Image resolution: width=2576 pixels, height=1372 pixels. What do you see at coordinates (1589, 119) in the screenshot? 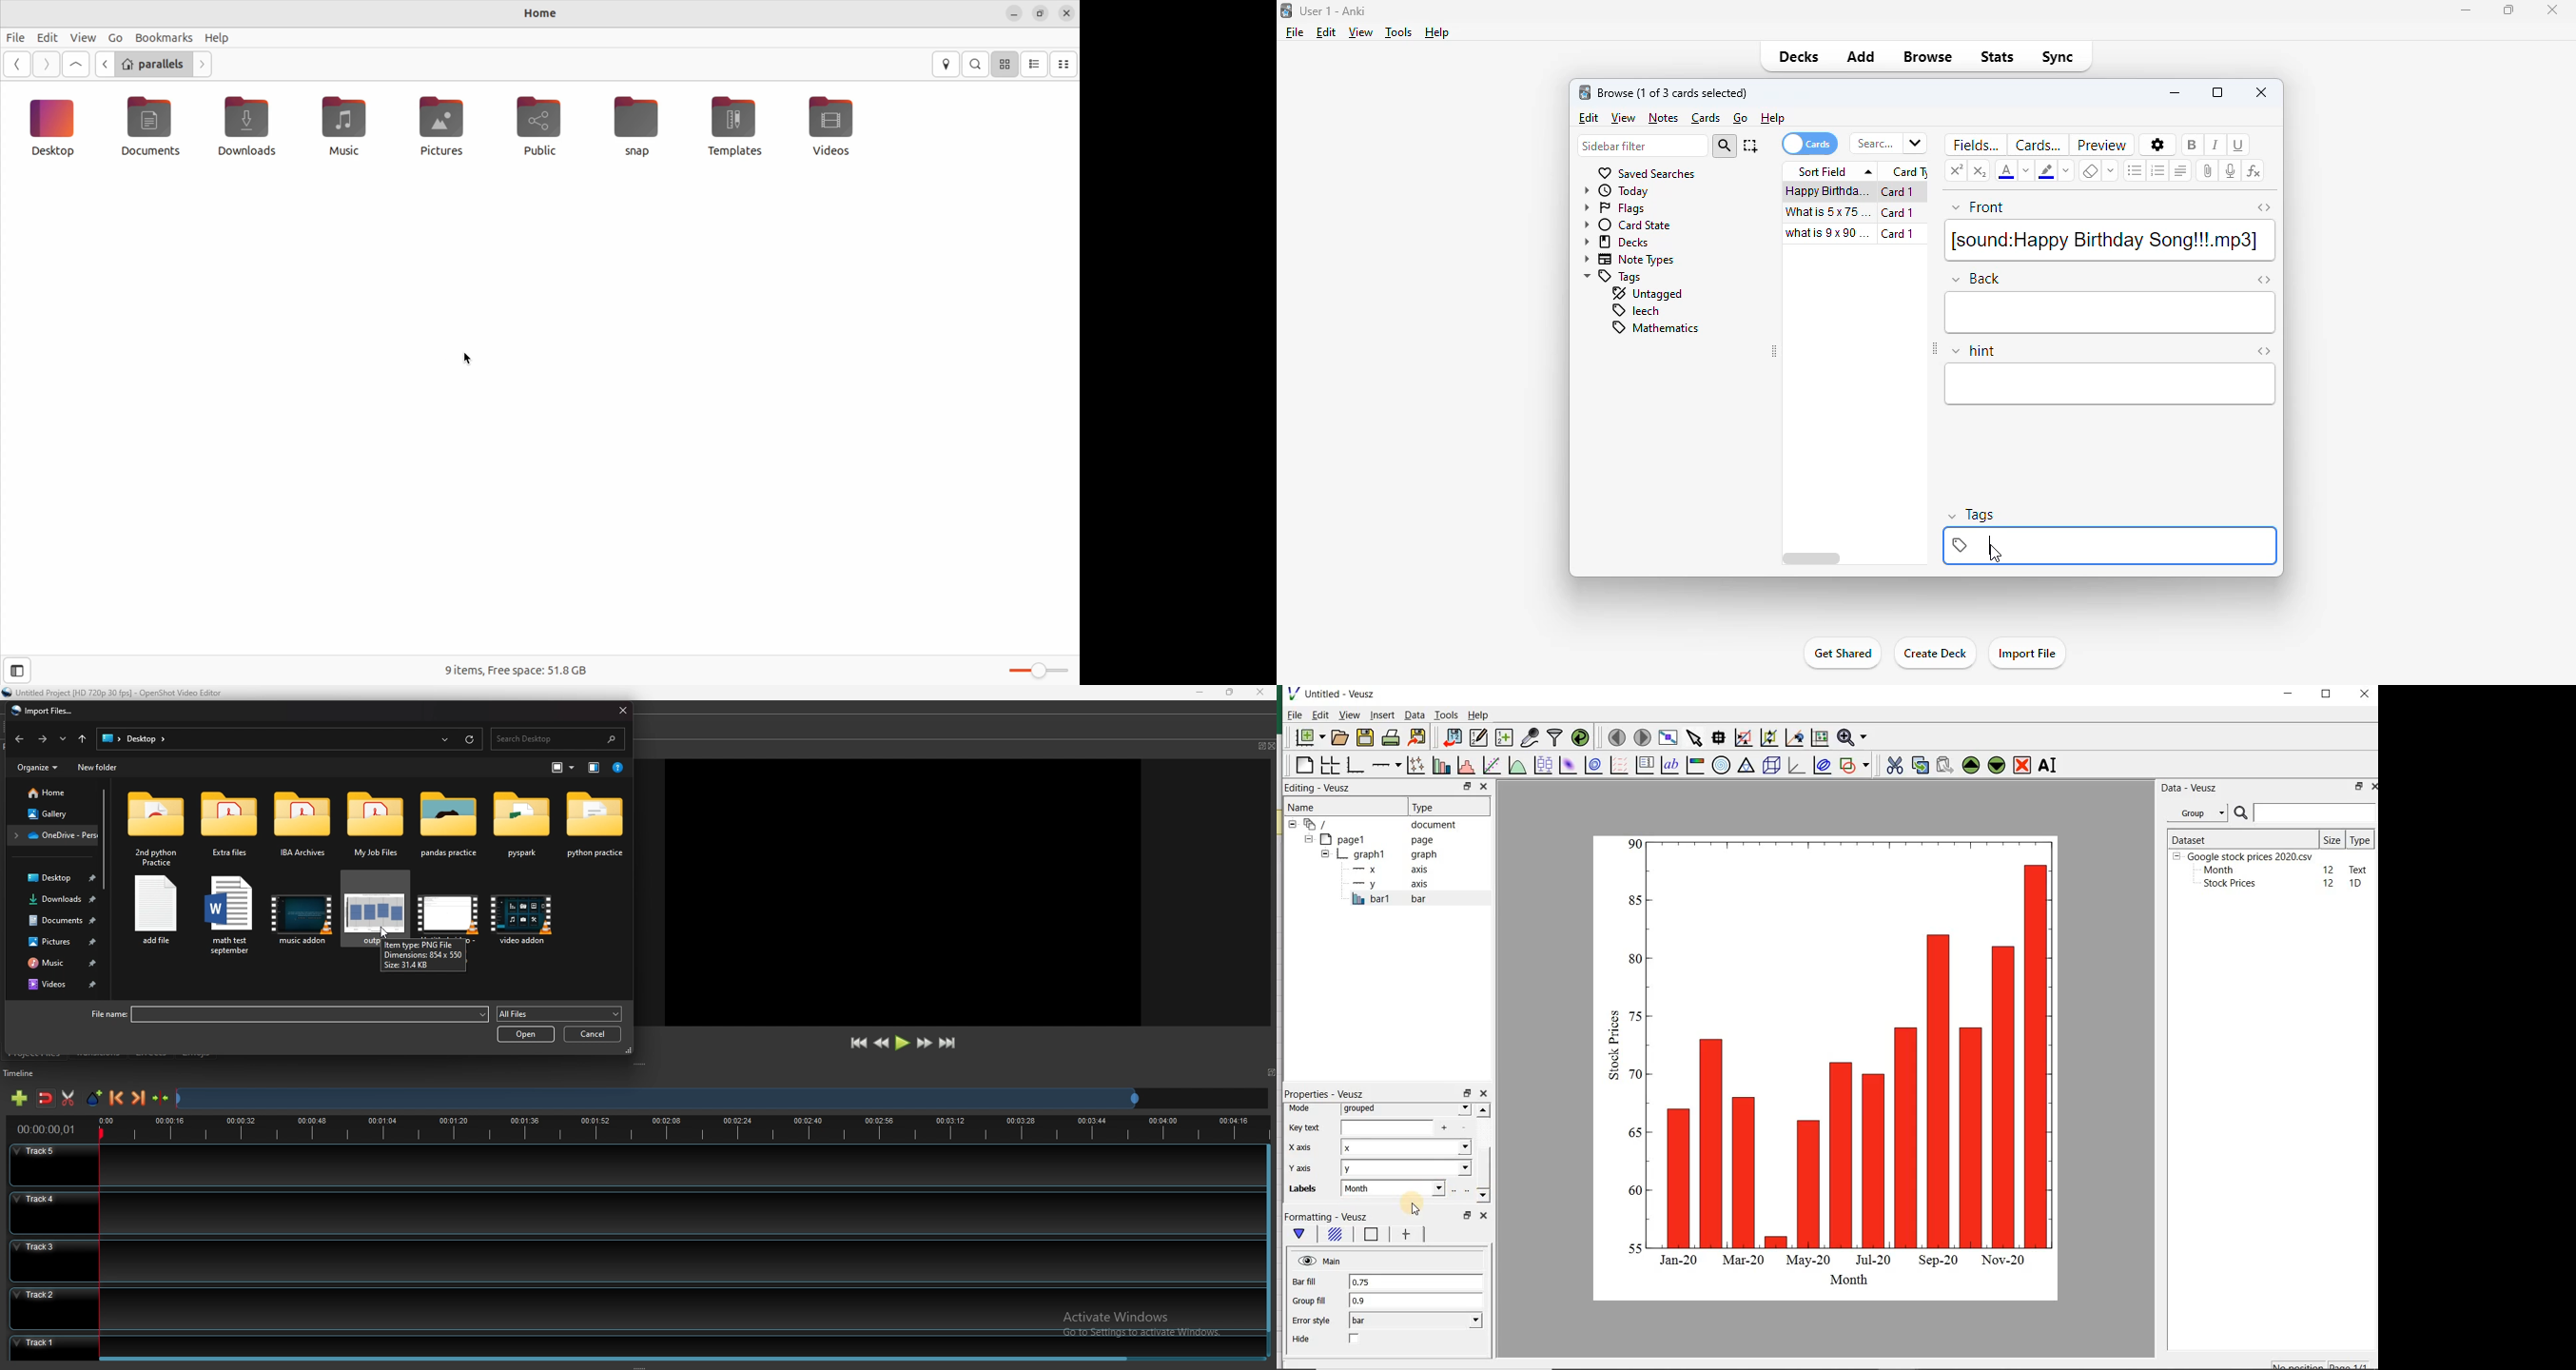
I see `edit` at bounding box center [1589, 119].